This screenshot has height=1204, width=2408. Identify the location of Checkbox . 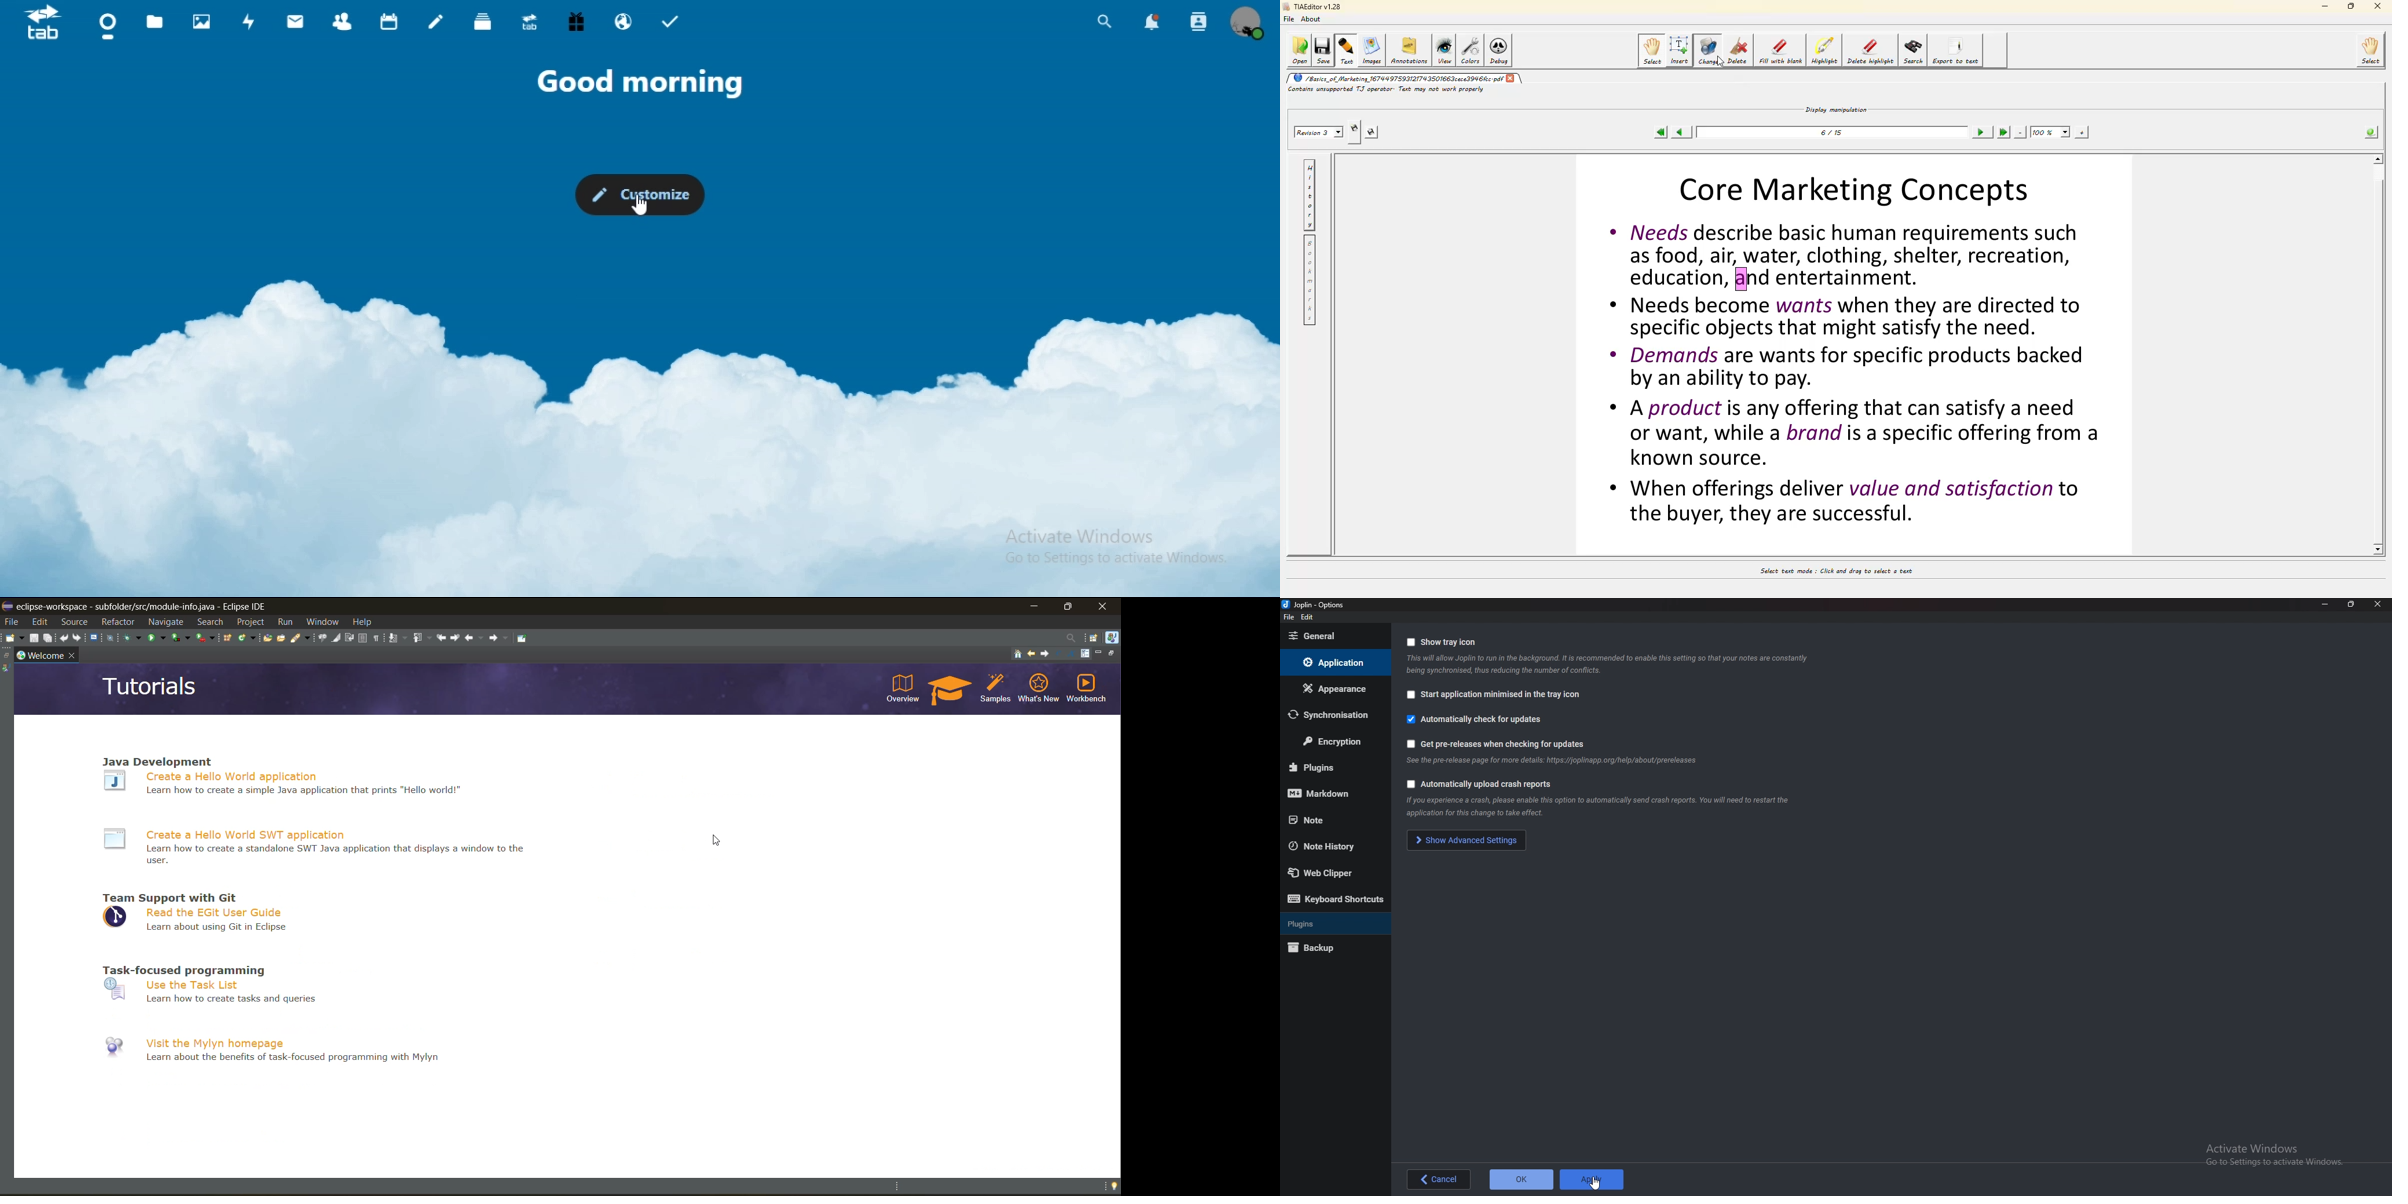
(1409, 784).